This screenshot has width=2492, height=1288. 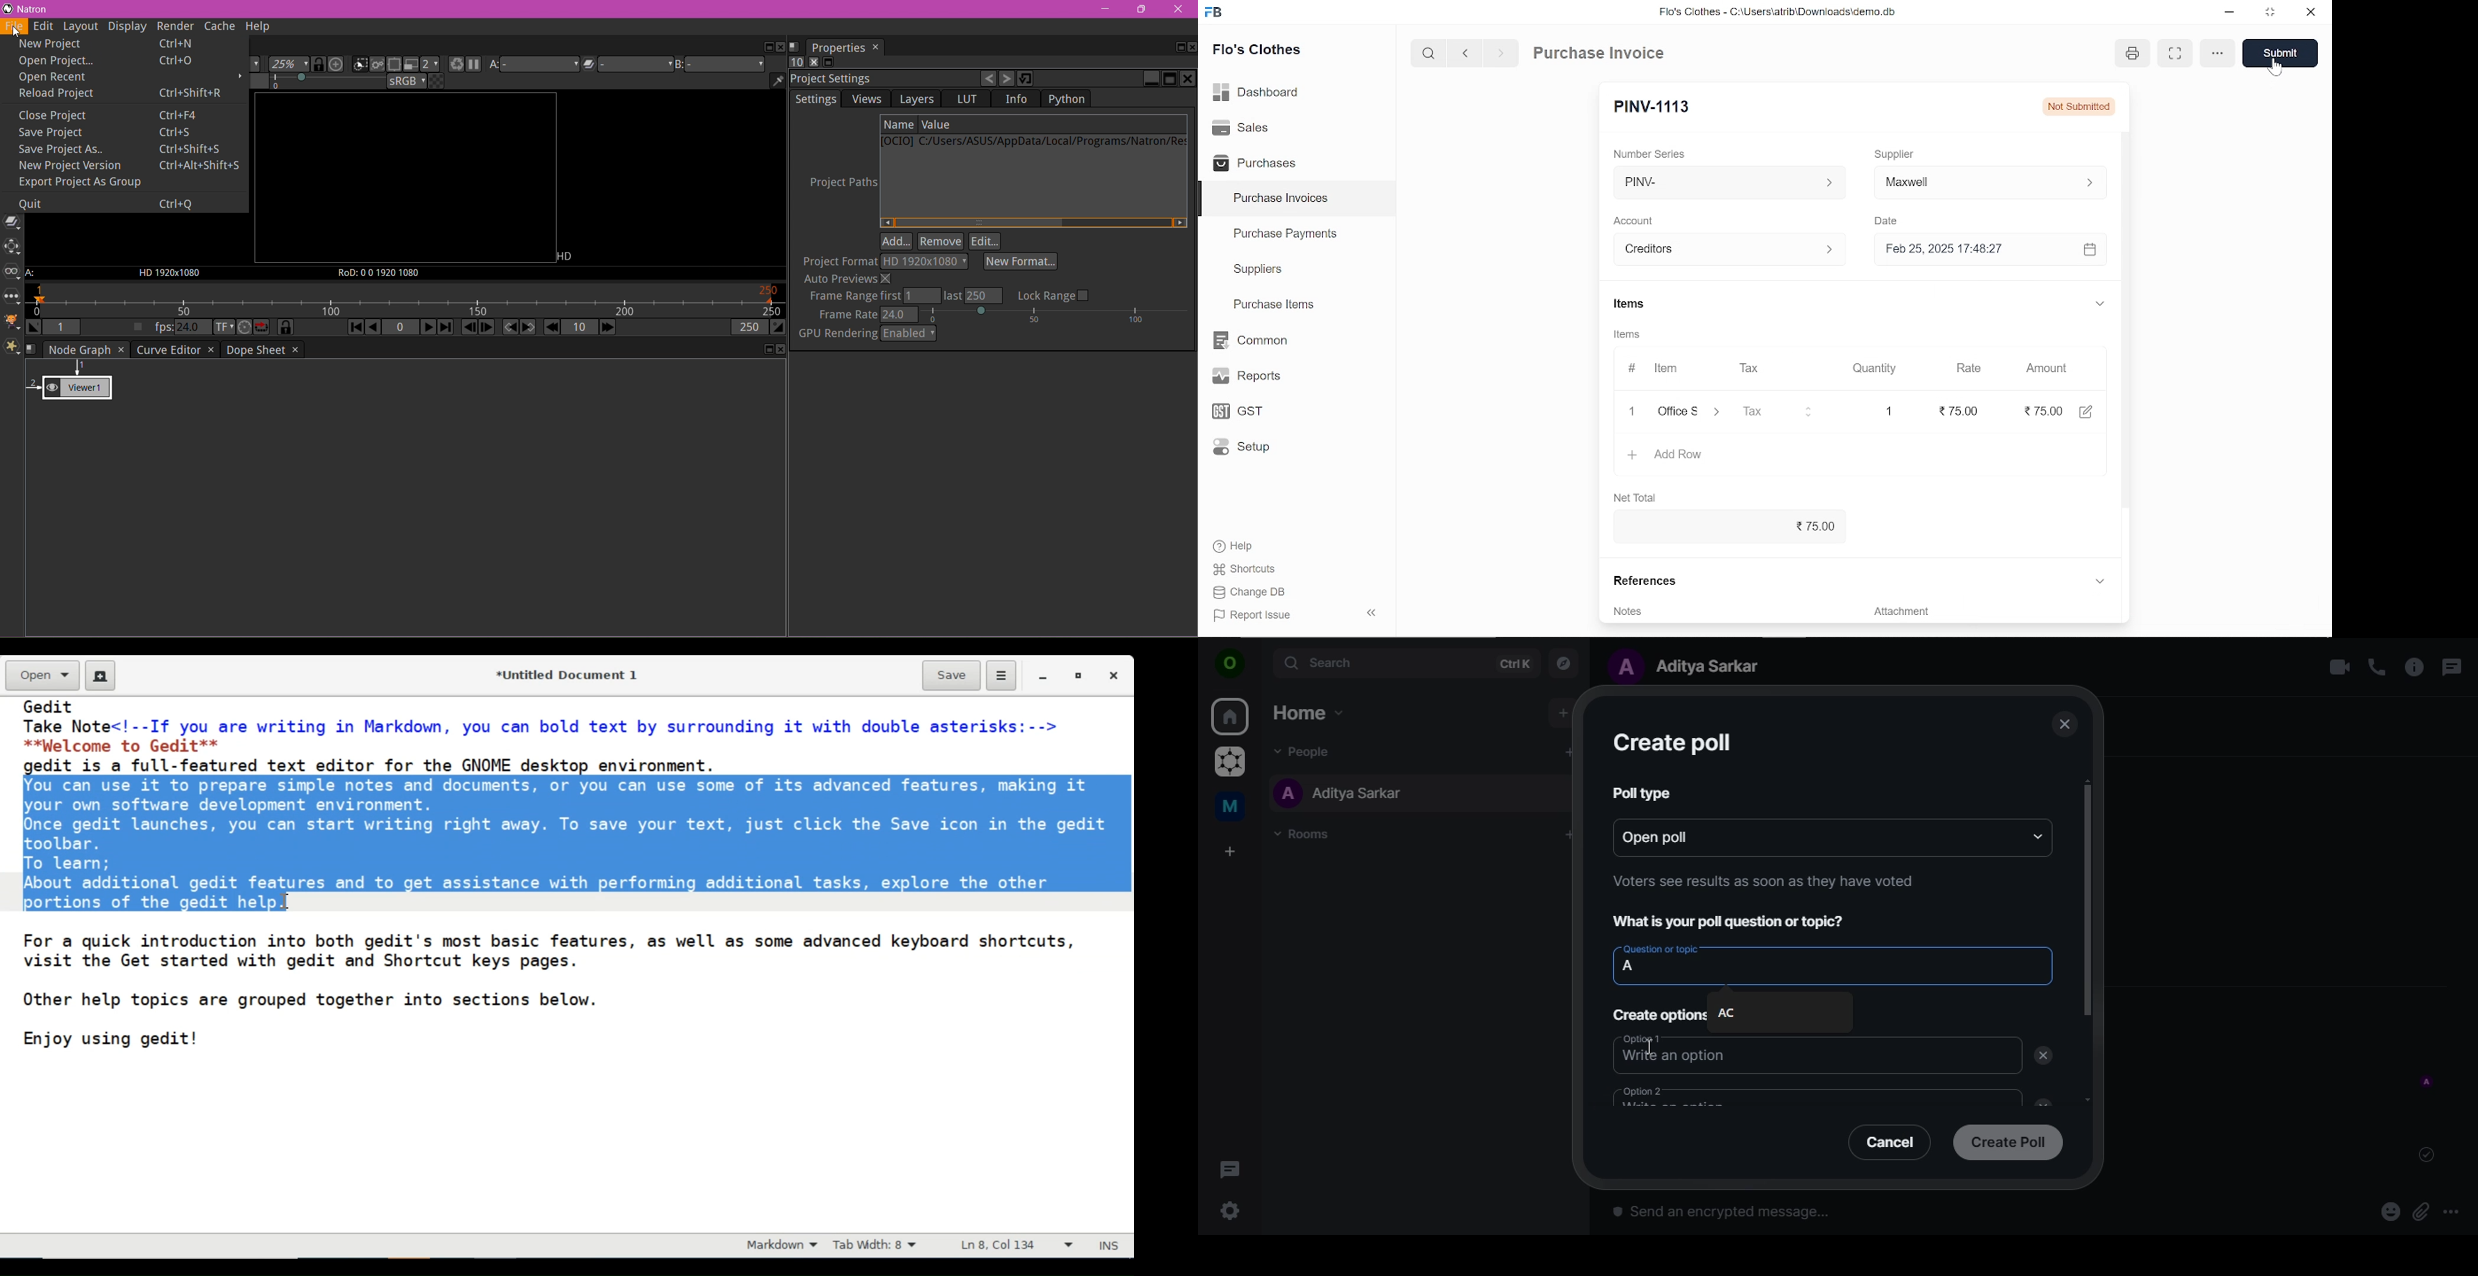 What do you see at coordinates (1735, 923) in the screenshot?
I see `What is your poll question or topic?` at bounding box center [1735, 923].